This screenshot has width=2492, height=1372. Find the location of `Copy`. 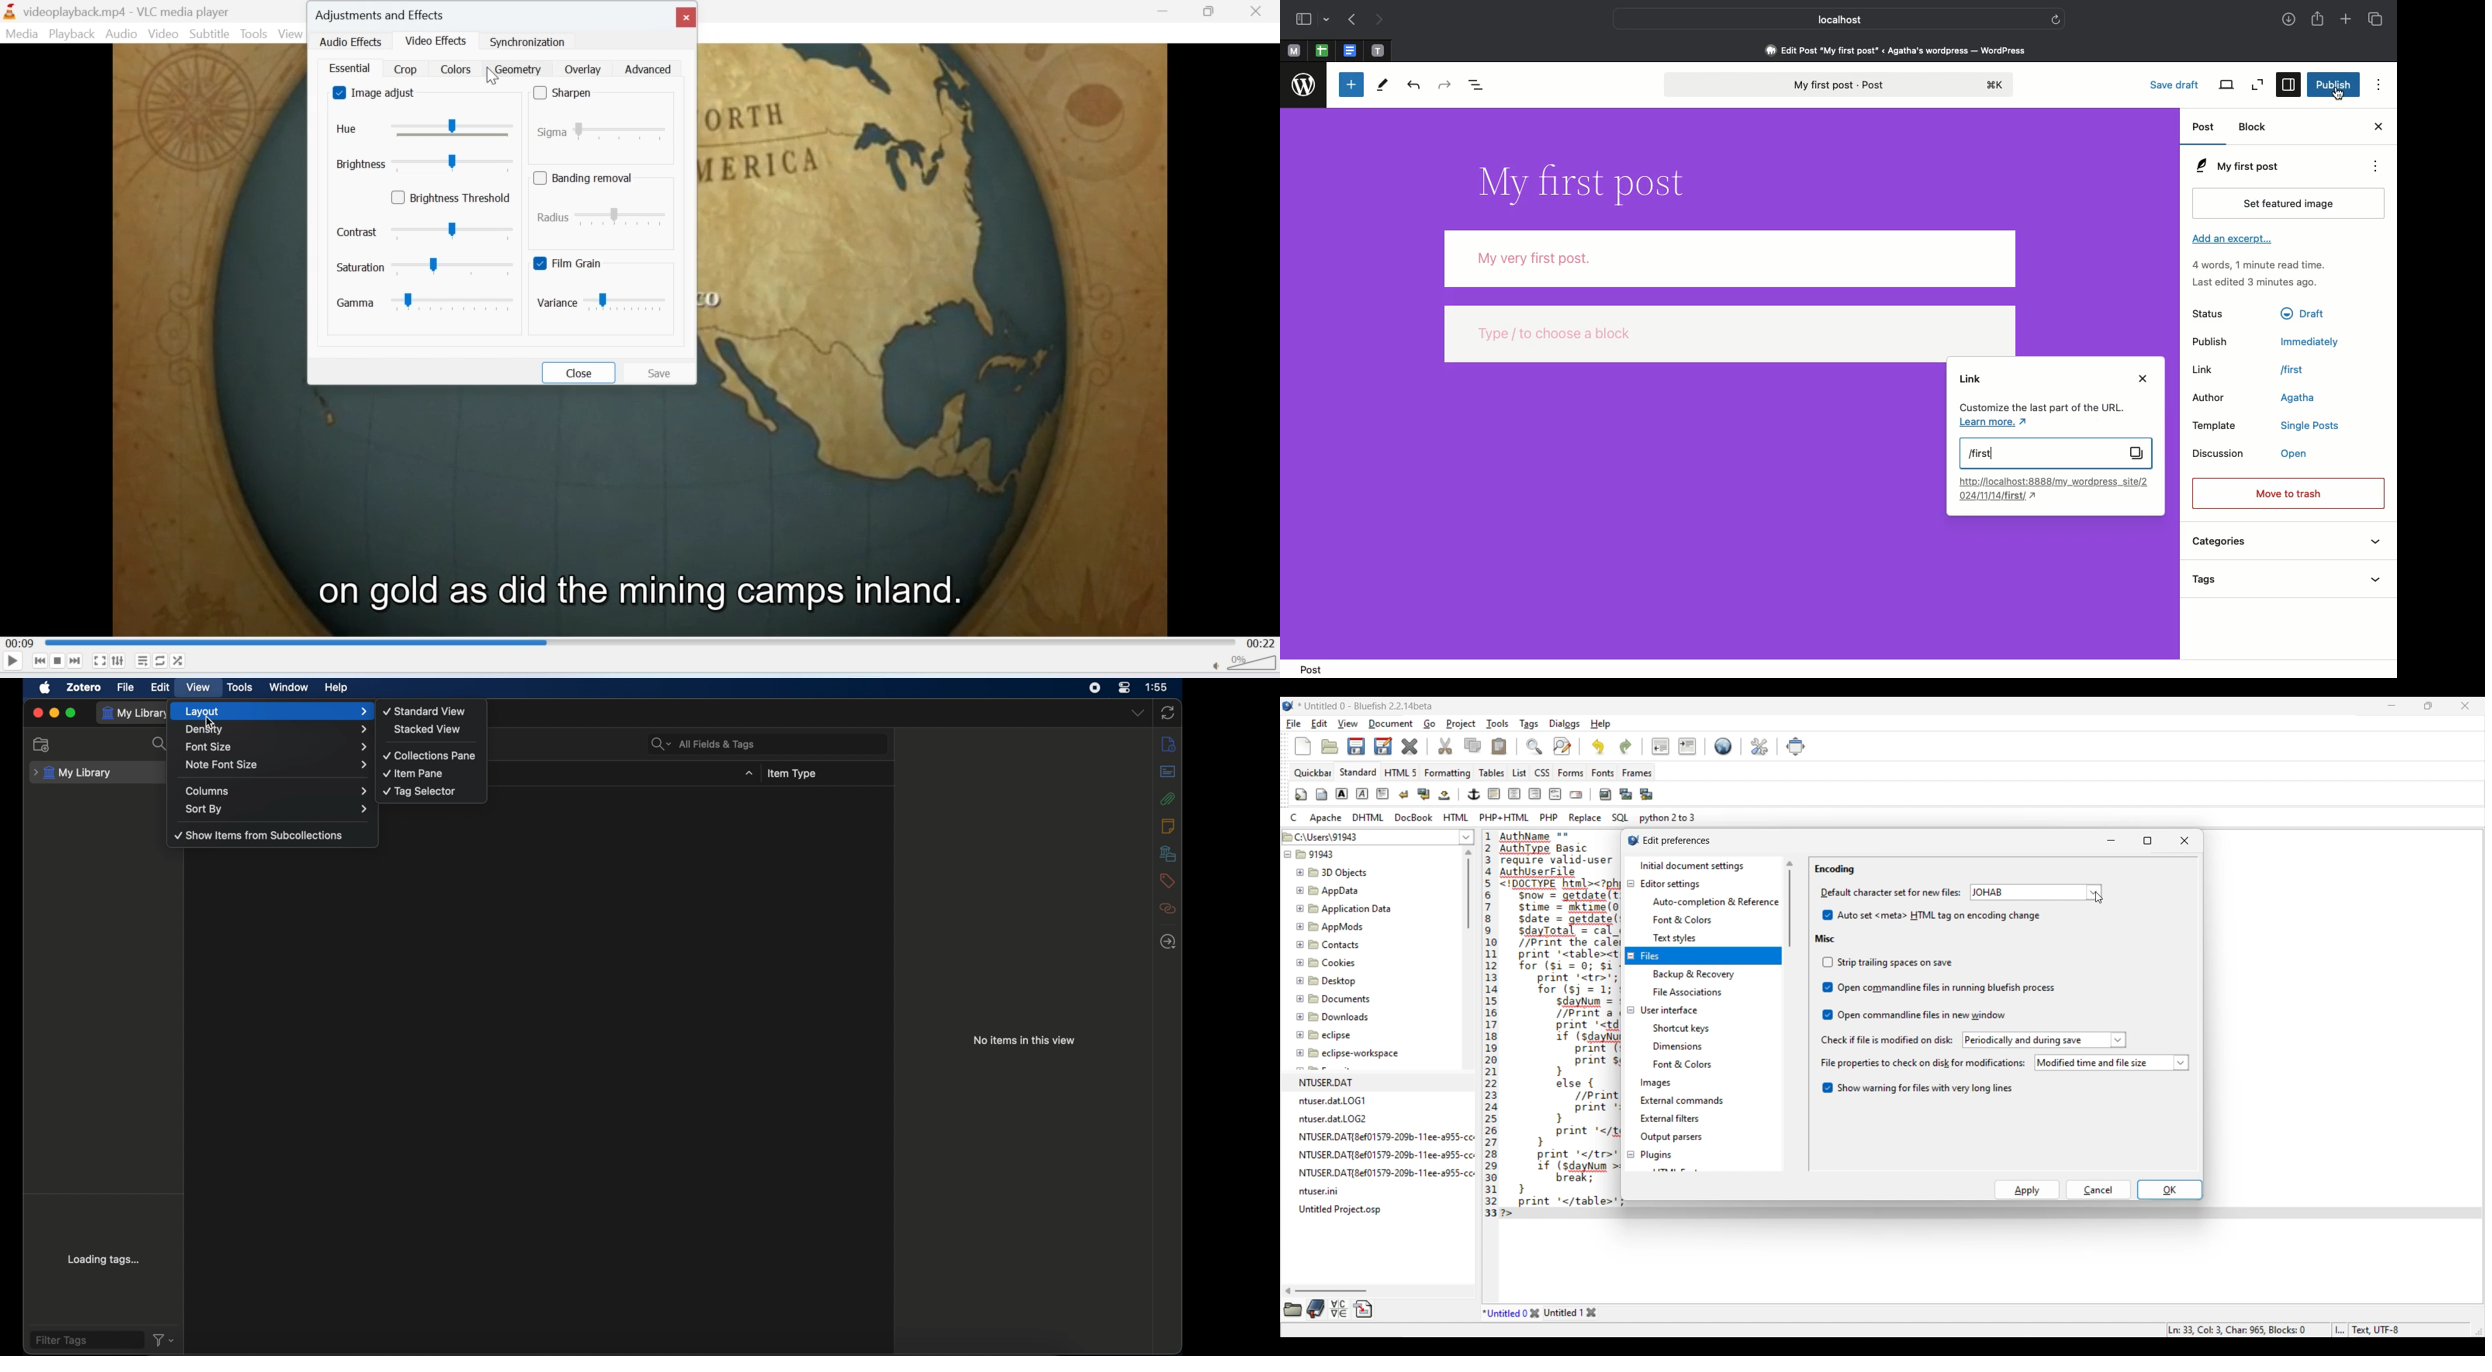

Copy is located at coordinates (1473, 745).